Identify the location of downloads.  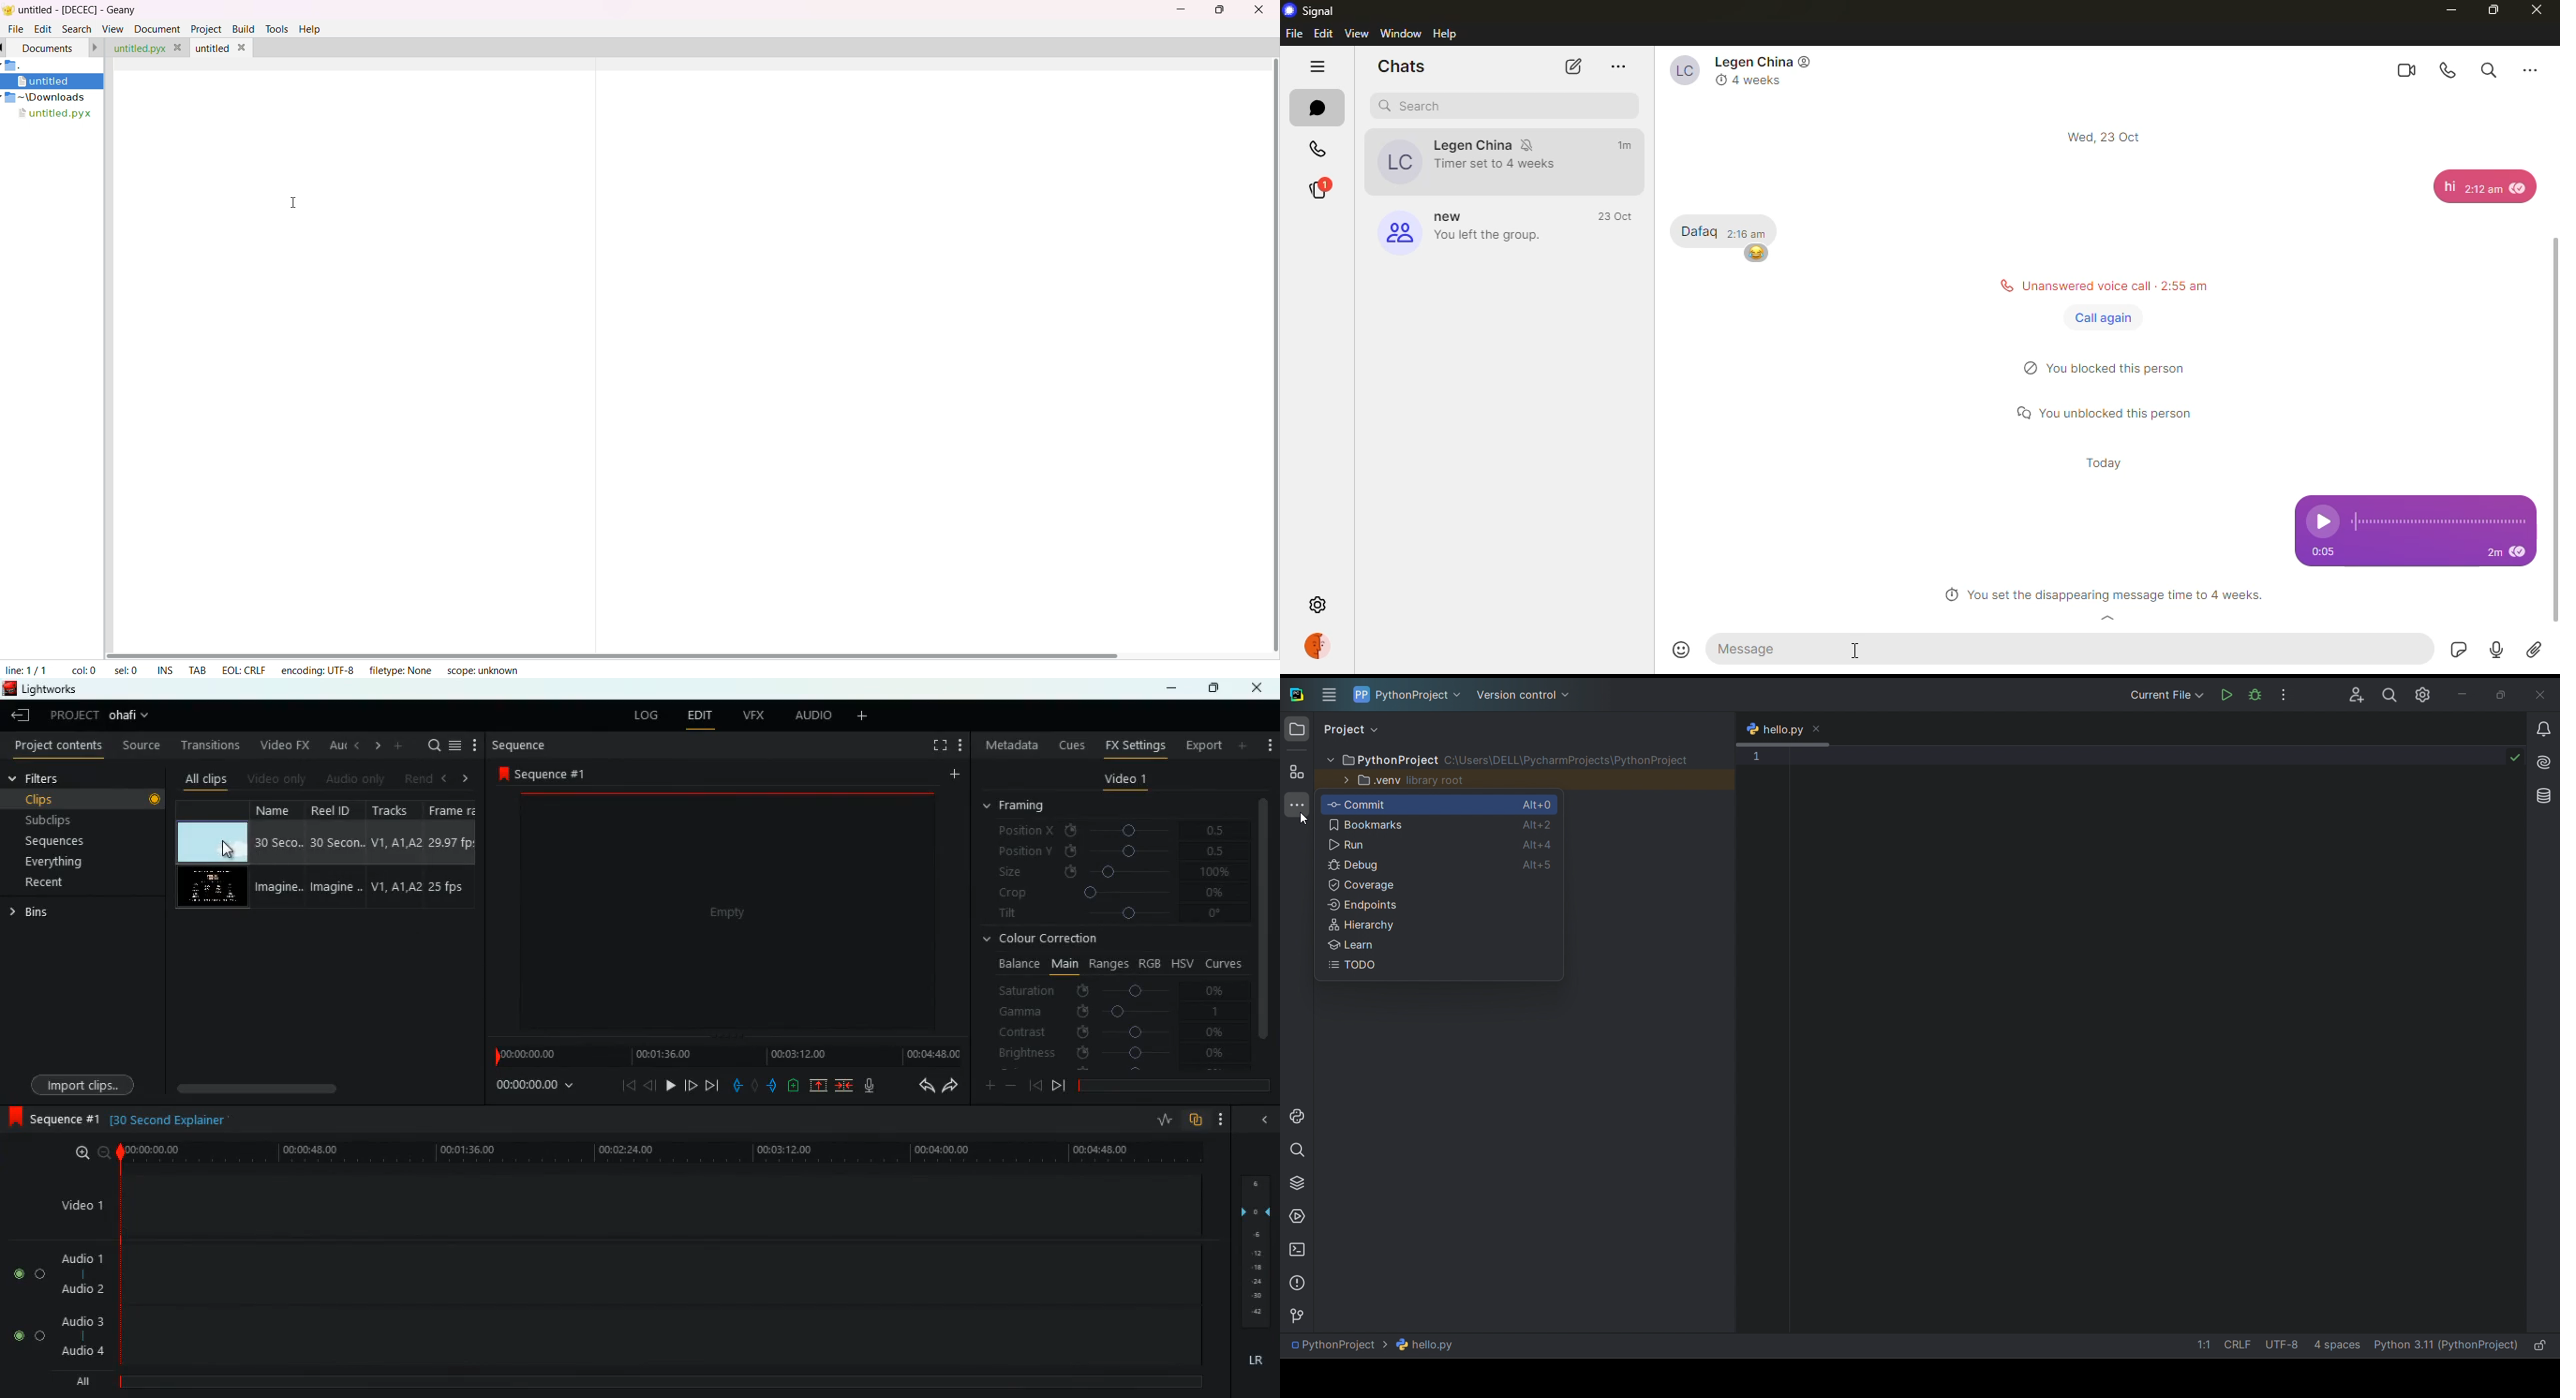
(45, 97).